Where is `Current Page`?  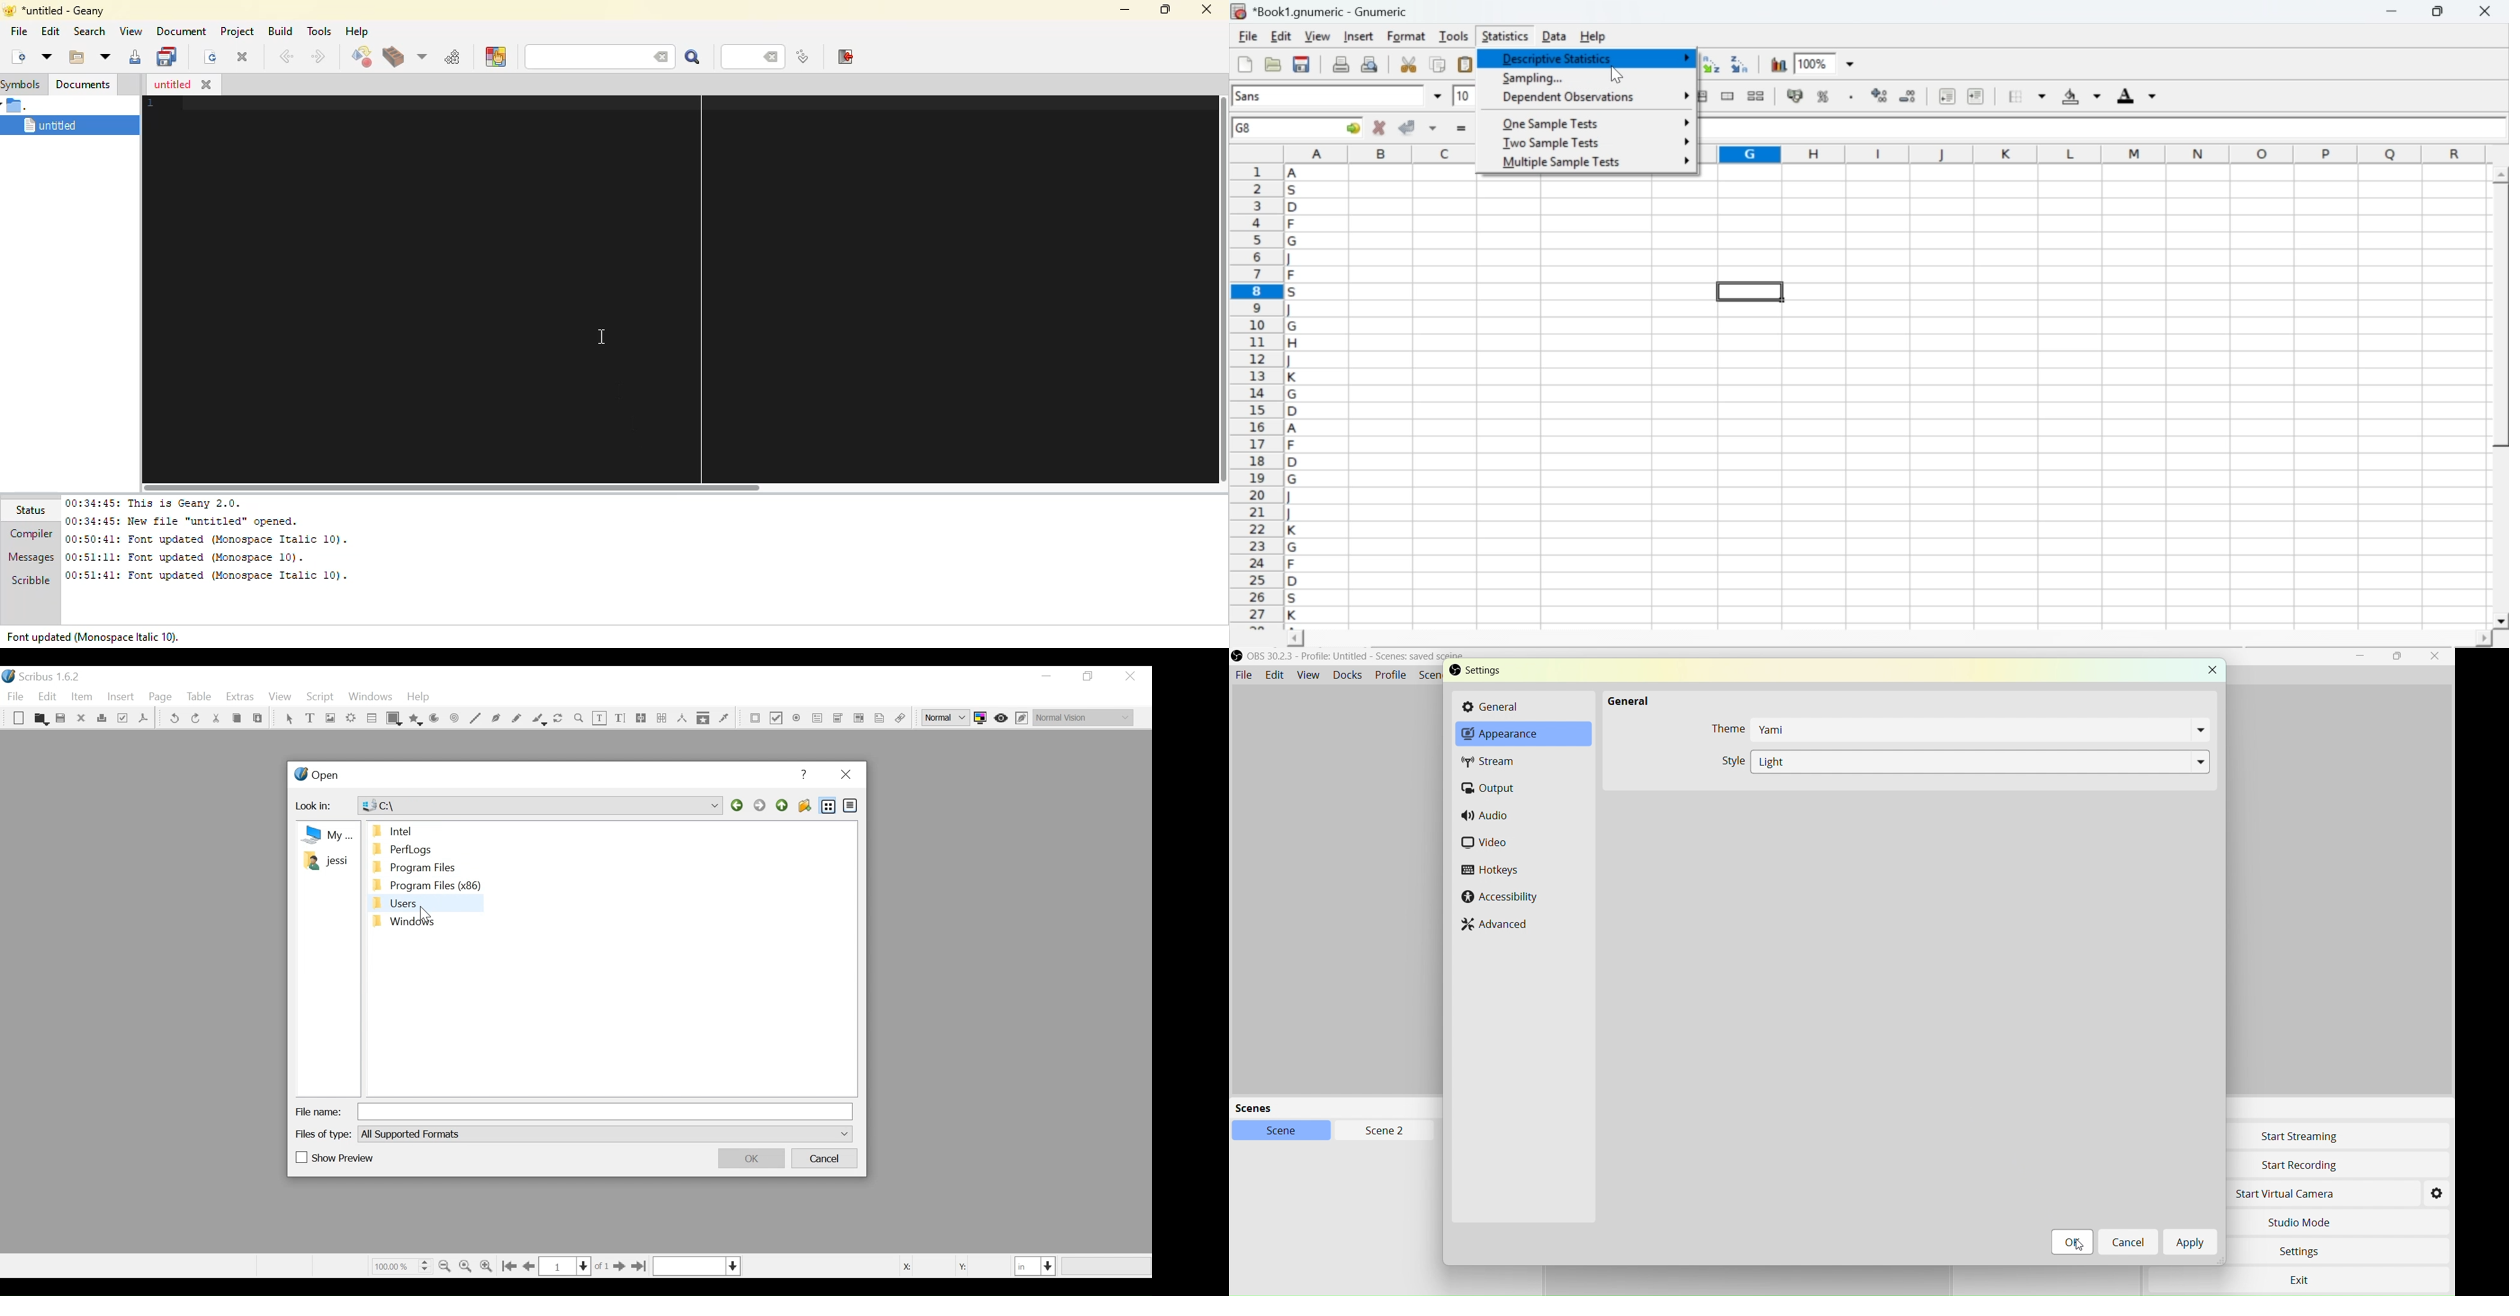 Current Page is located at coordinates (565, 1266).